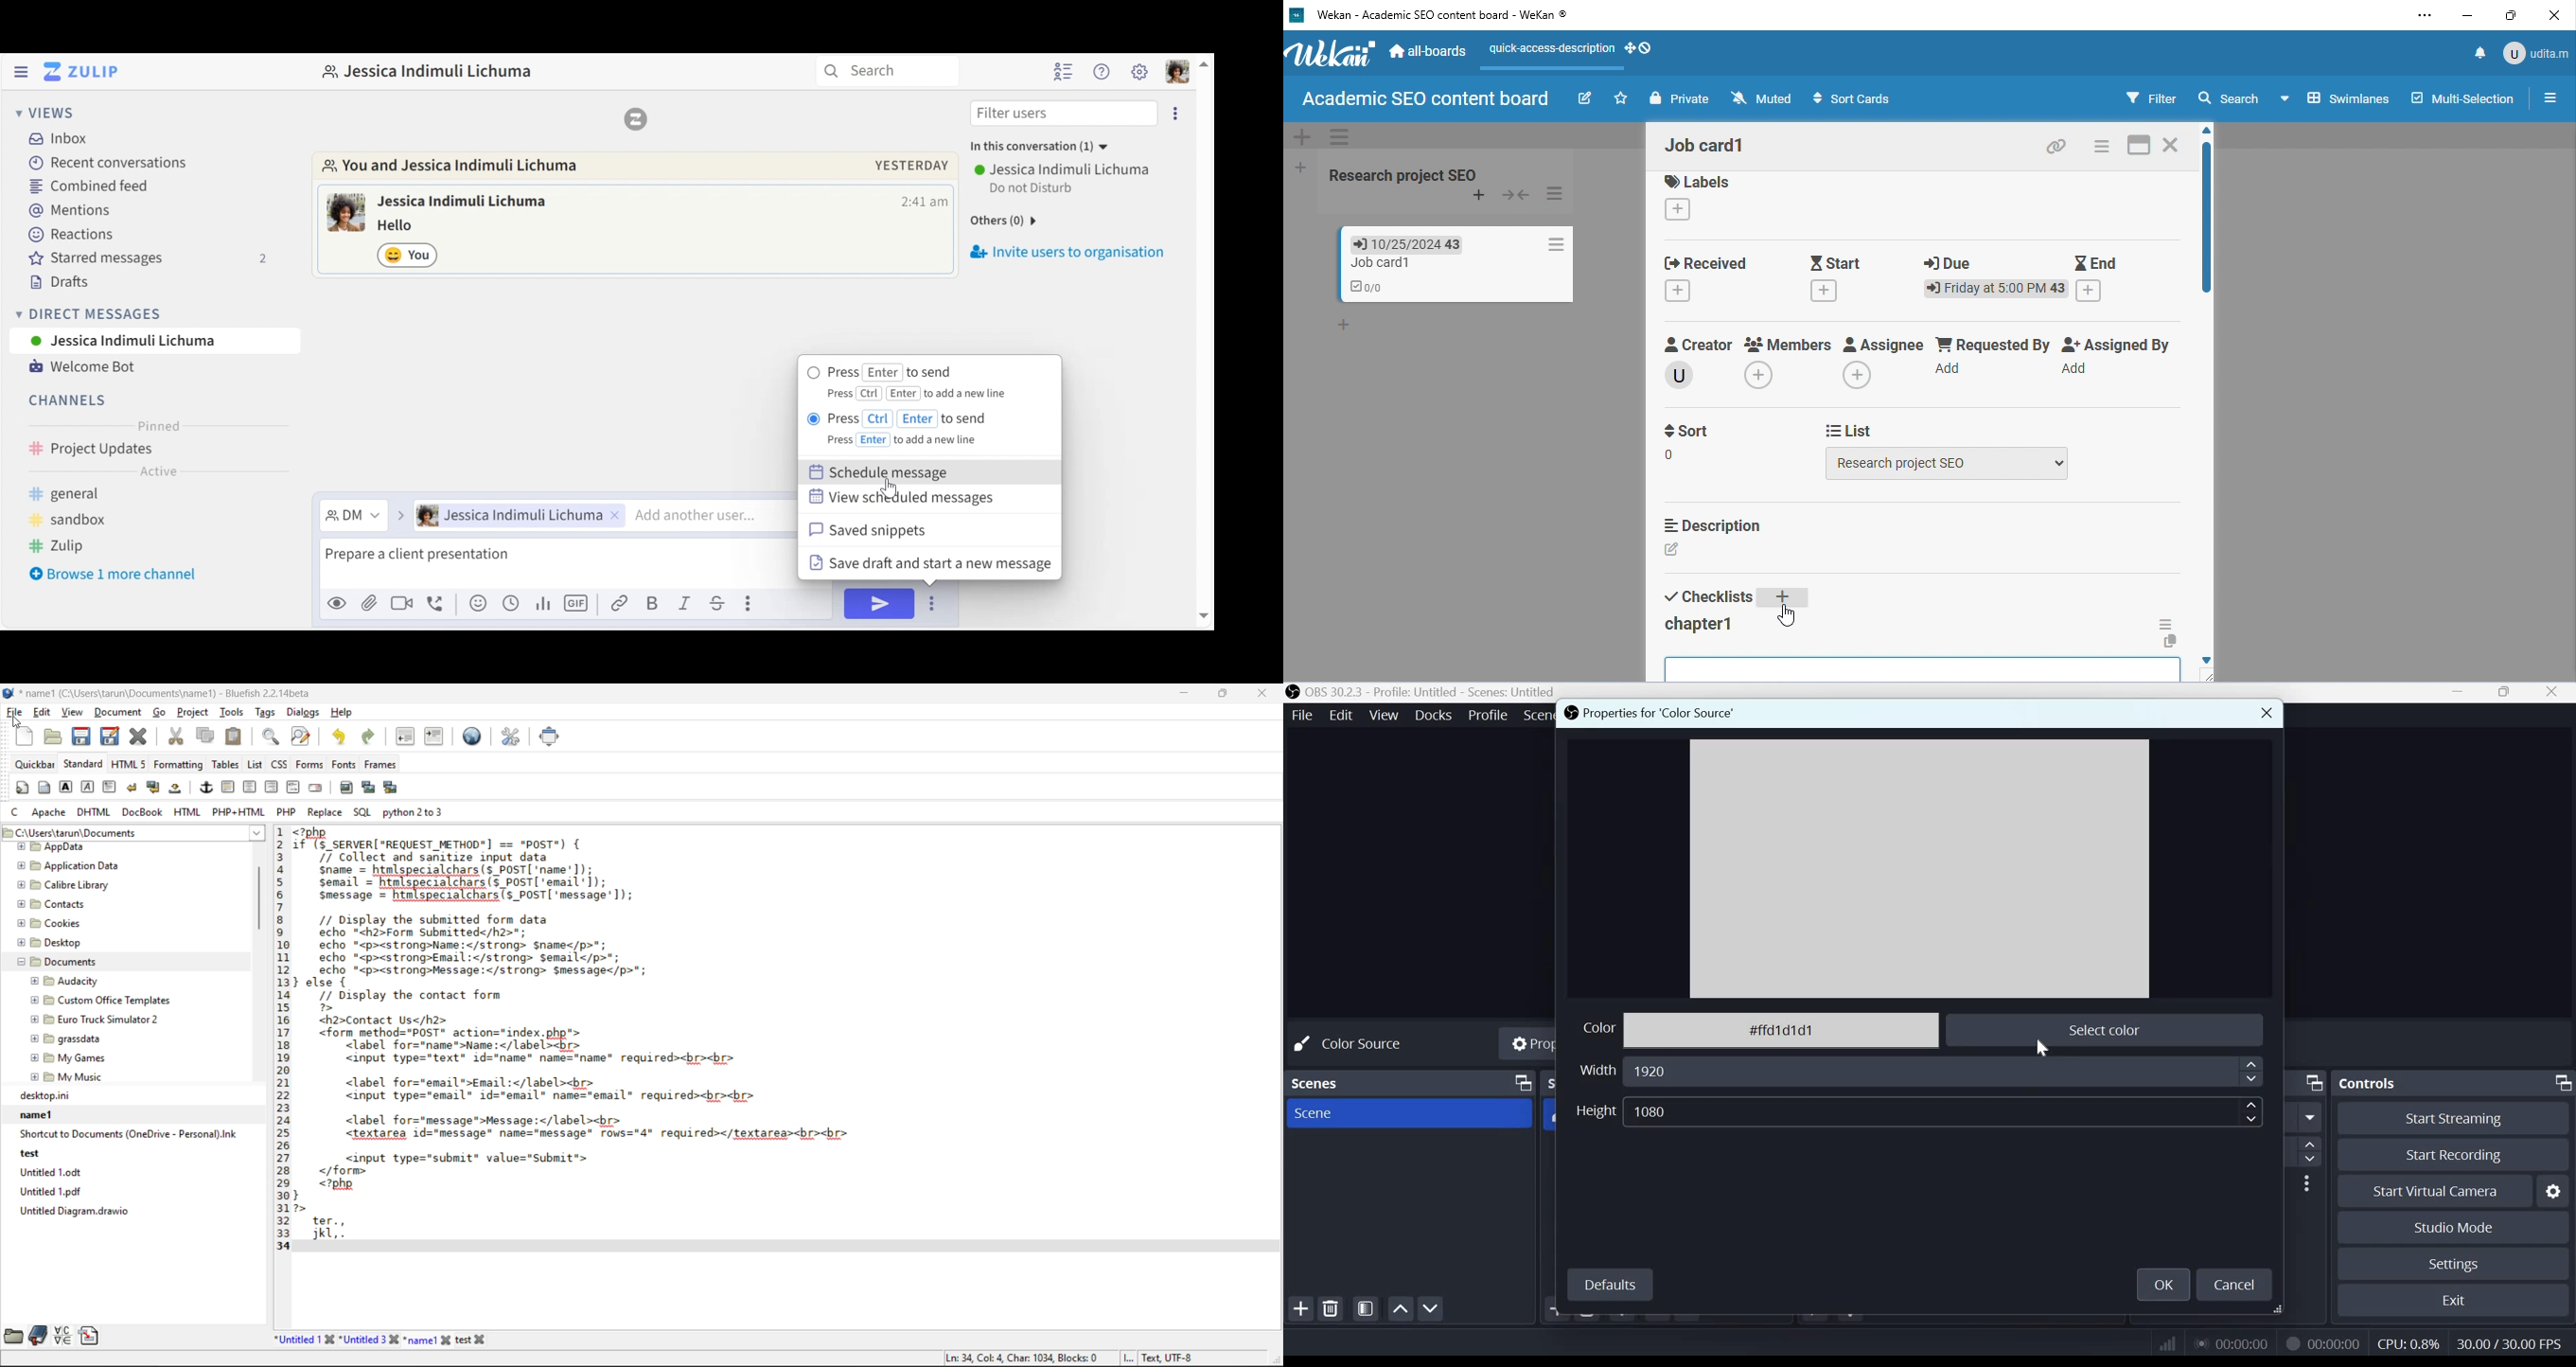  I want to click on save as, so click(112, 736).